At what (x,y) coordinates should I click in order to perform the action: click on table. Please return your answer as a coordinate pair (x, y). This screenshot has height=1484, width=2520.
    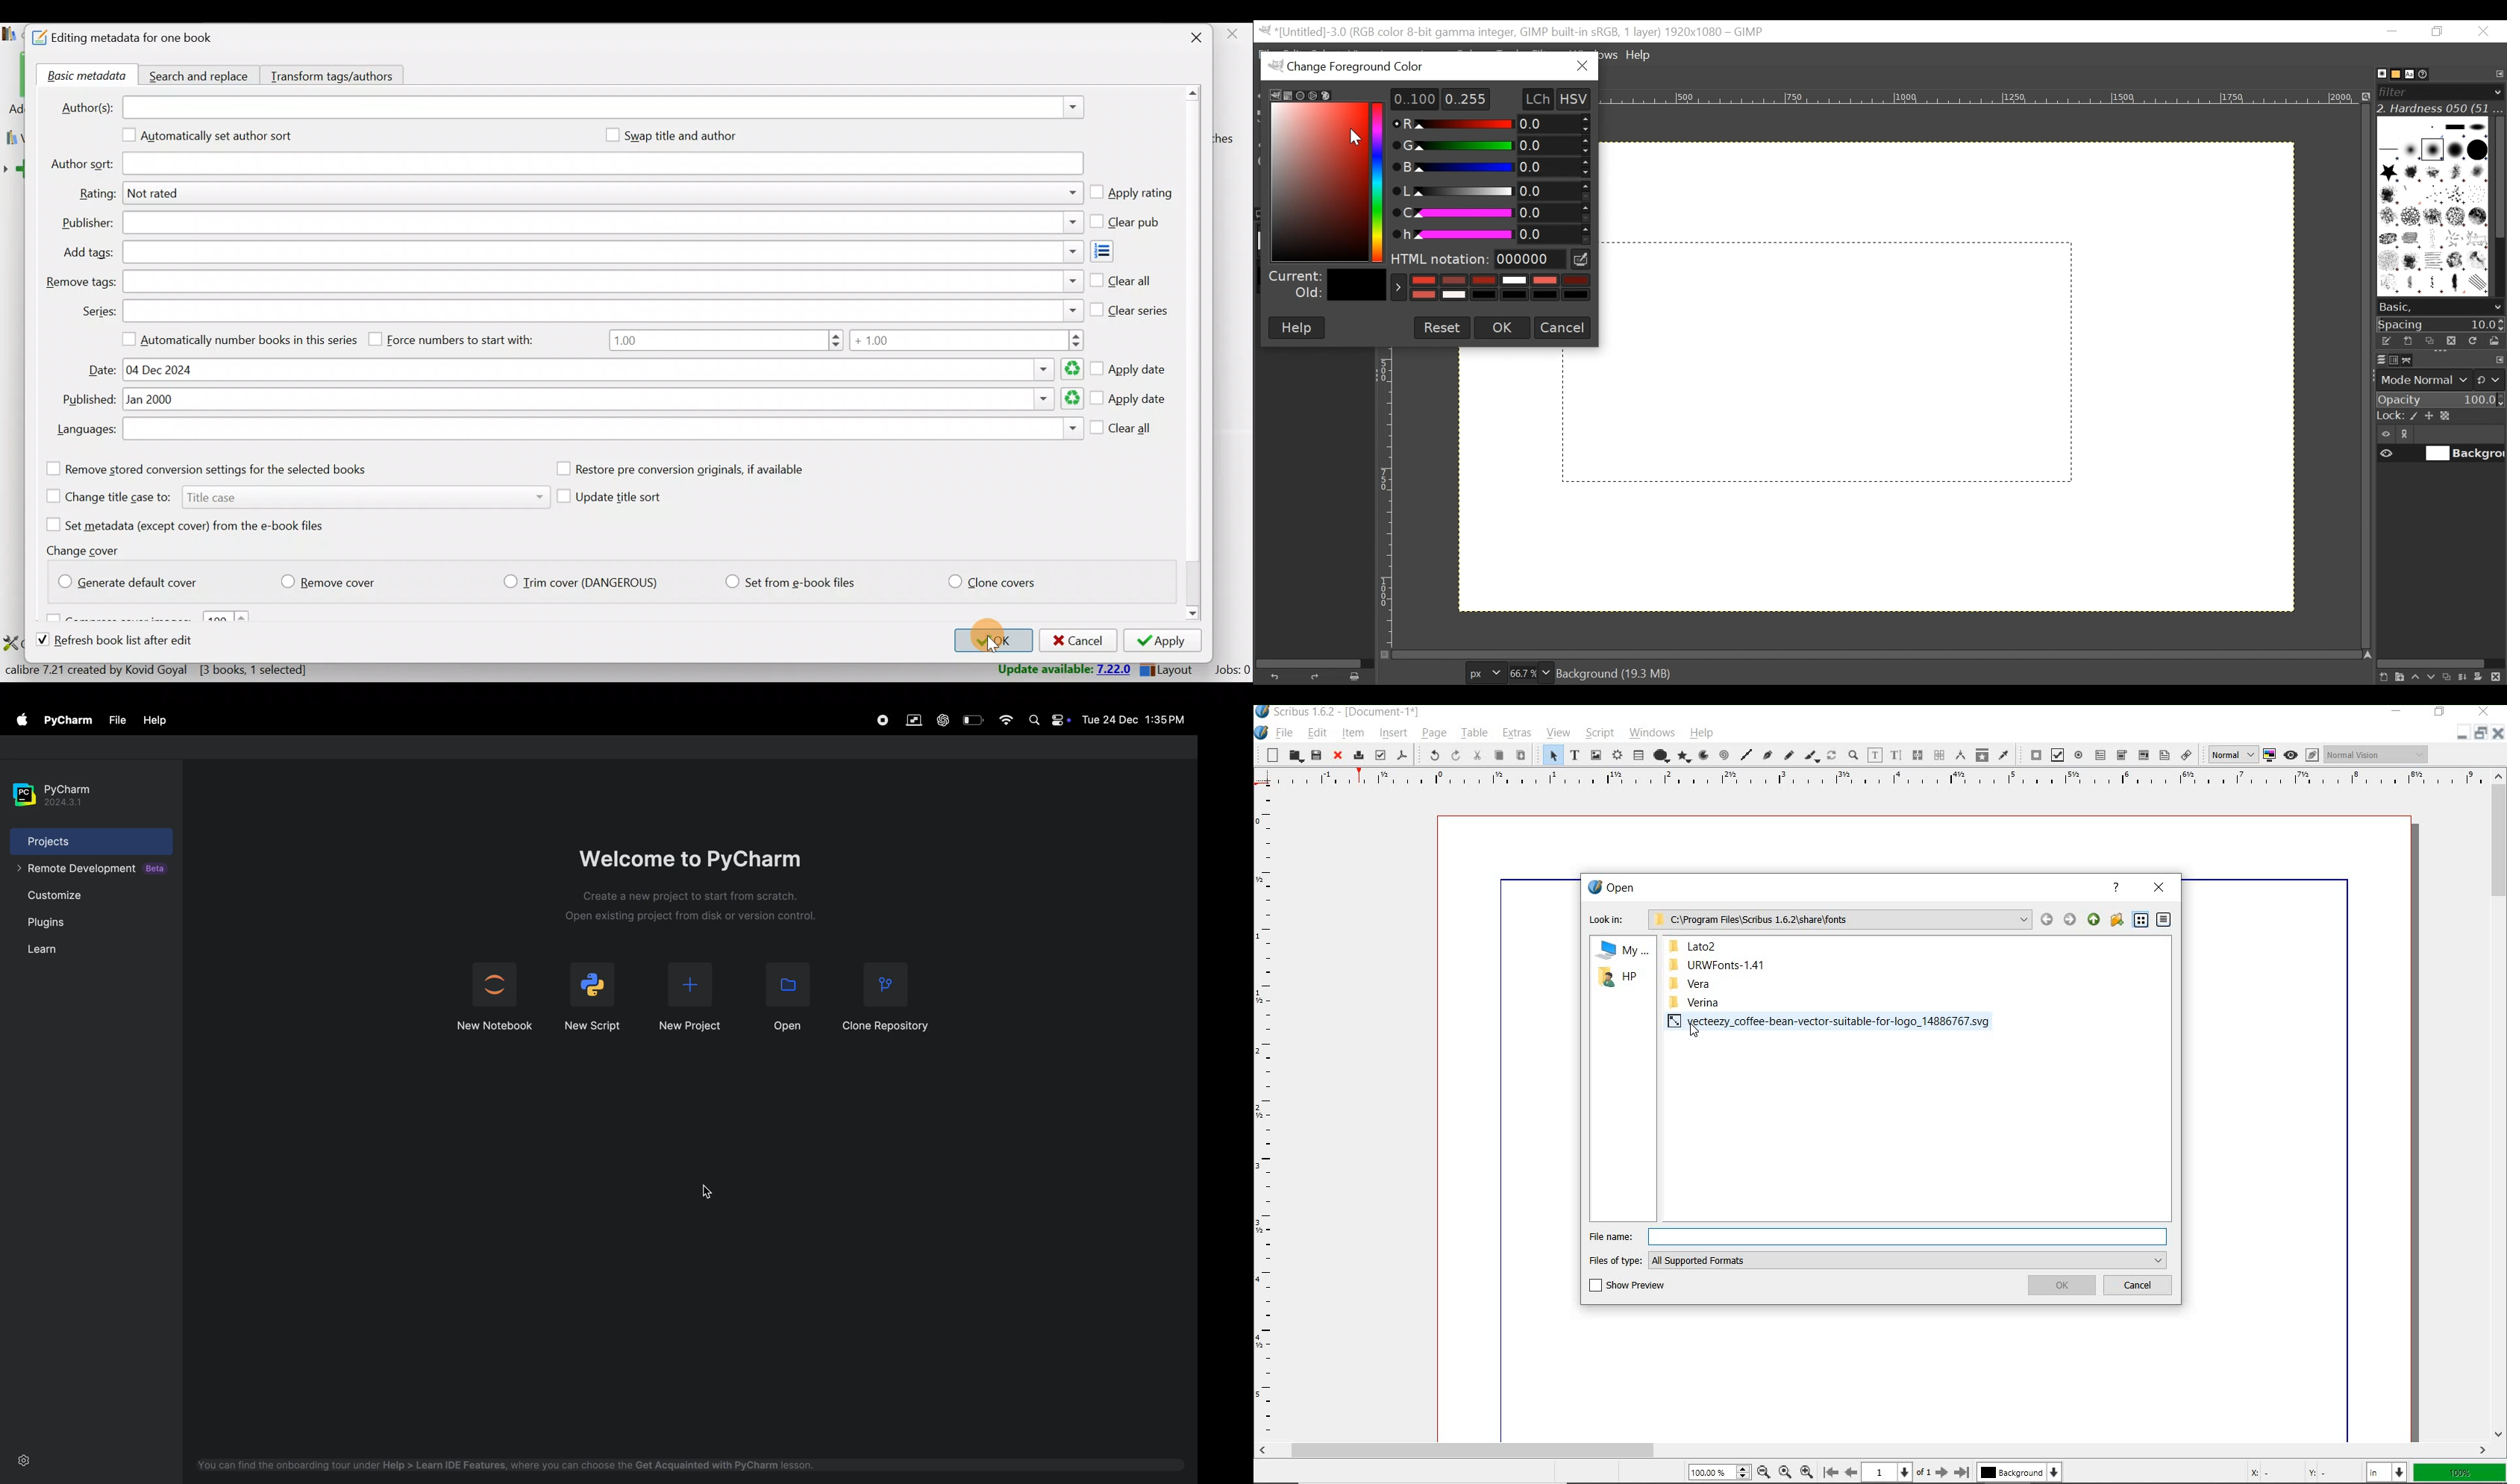
    Looking at the image, I should click on (1474, 733).